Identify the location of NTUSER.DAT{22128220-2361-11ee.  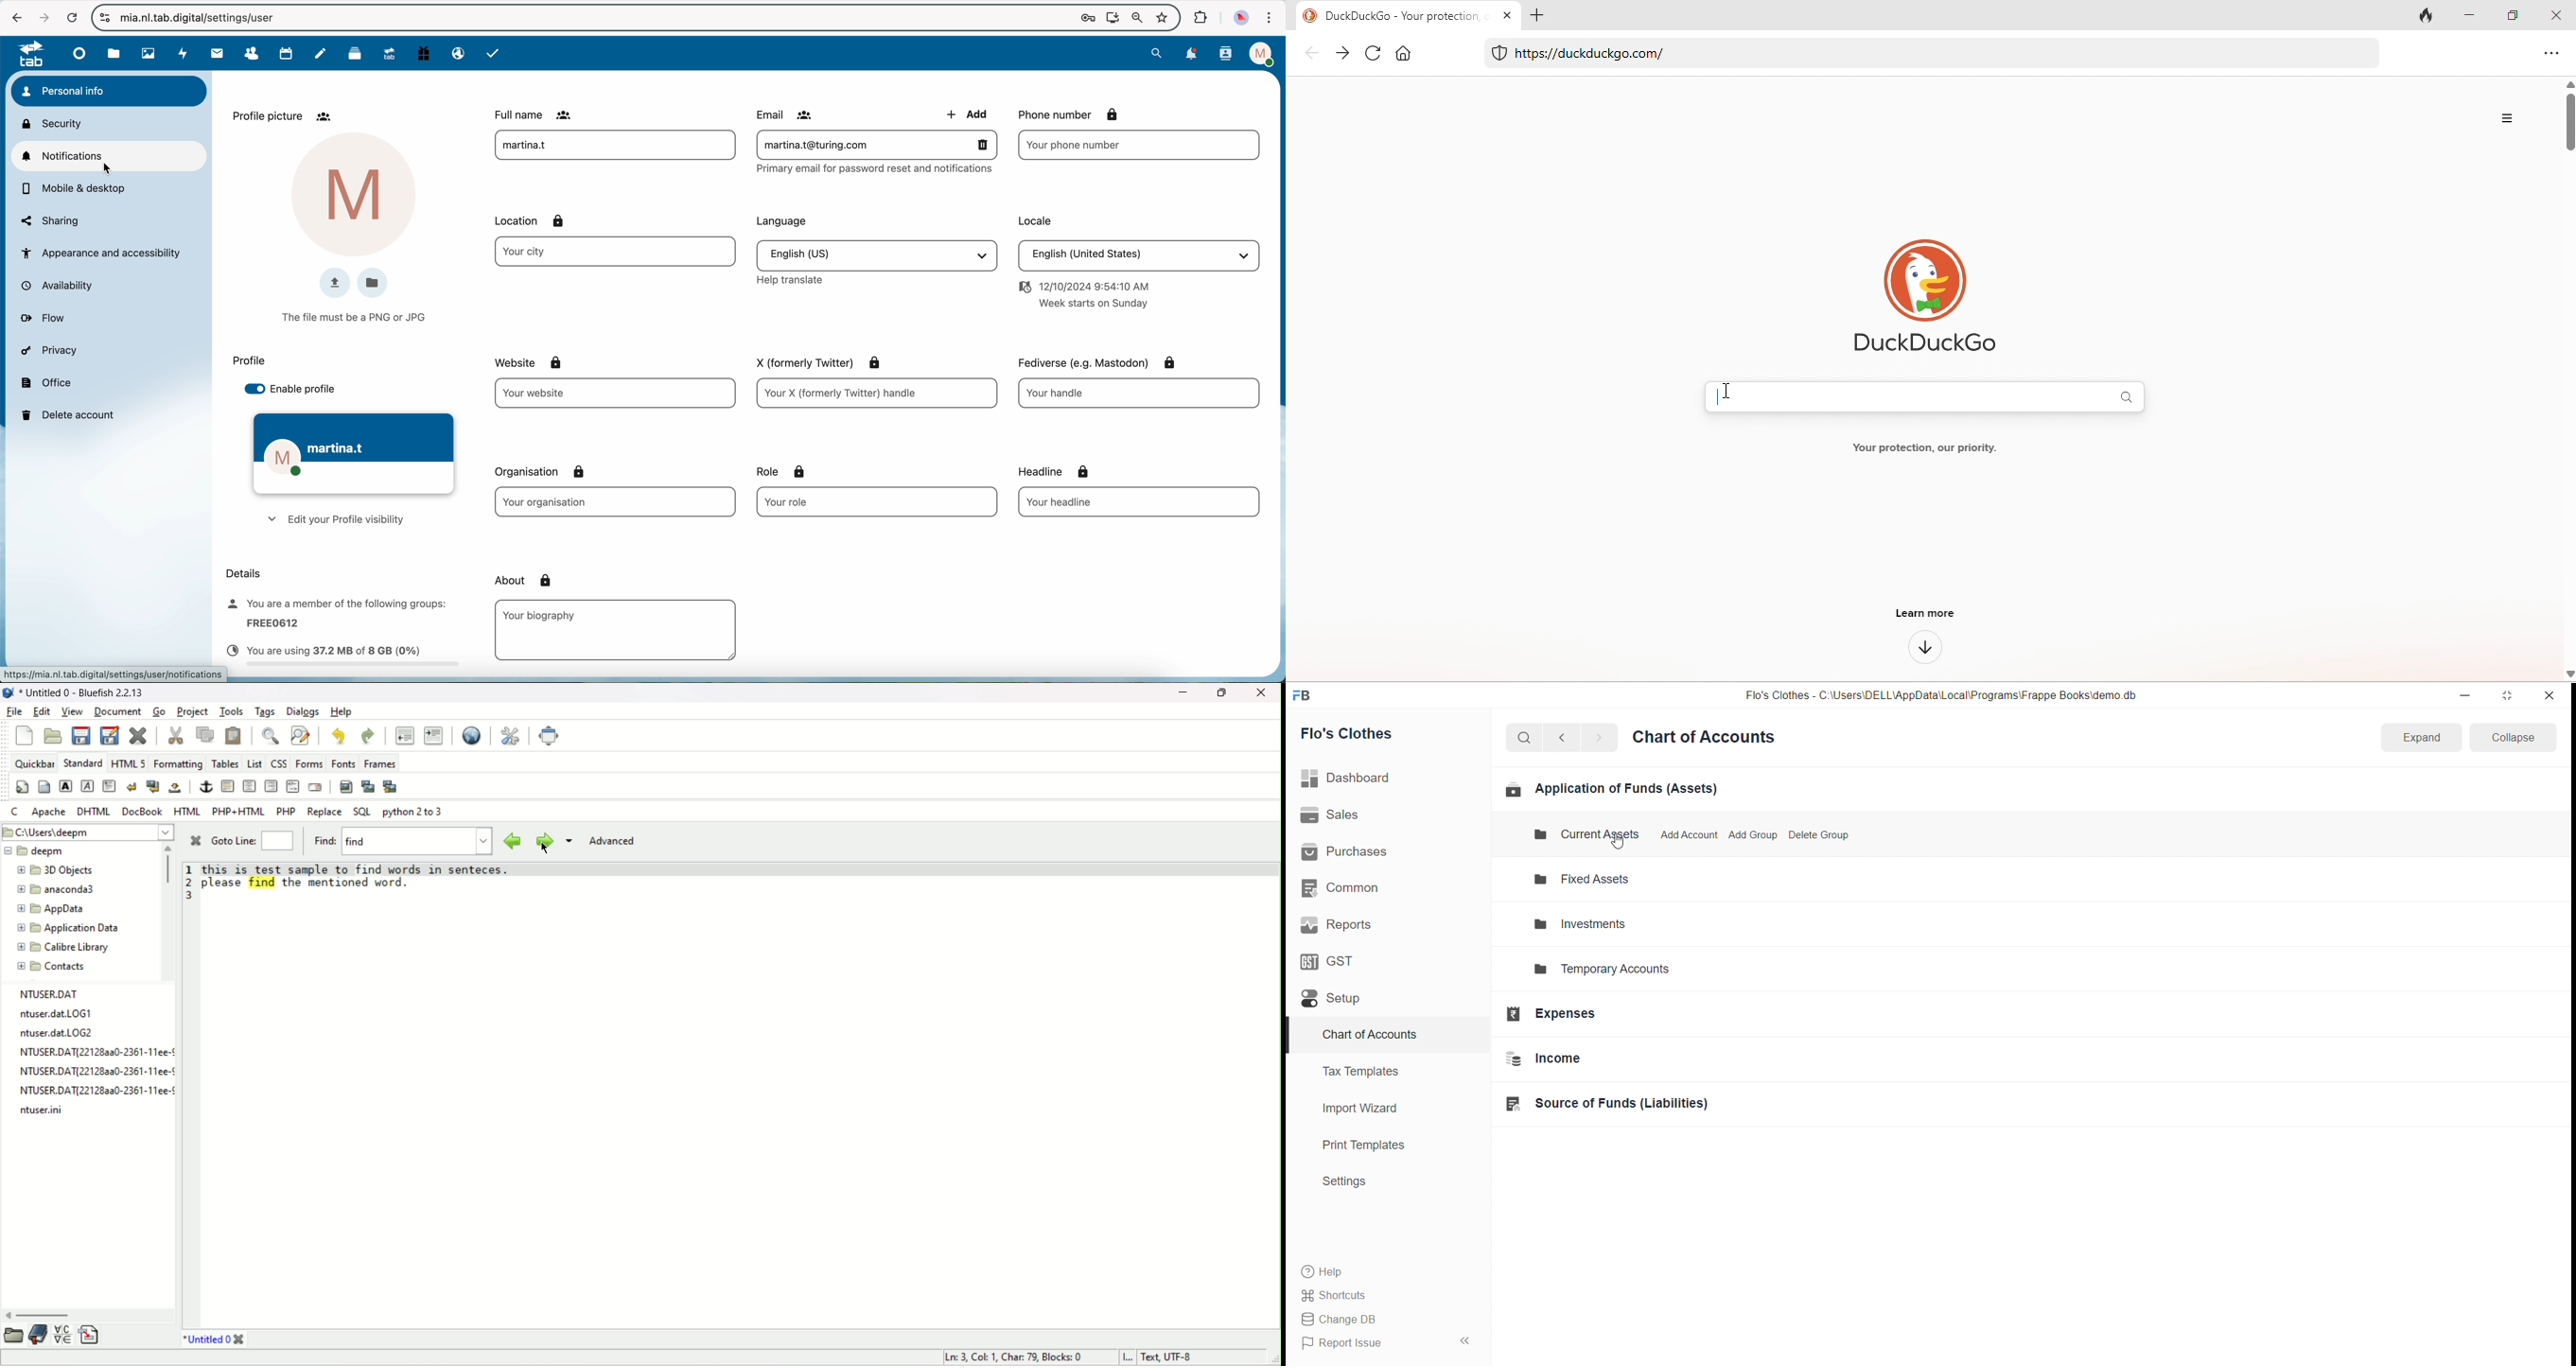
(88, 1073).